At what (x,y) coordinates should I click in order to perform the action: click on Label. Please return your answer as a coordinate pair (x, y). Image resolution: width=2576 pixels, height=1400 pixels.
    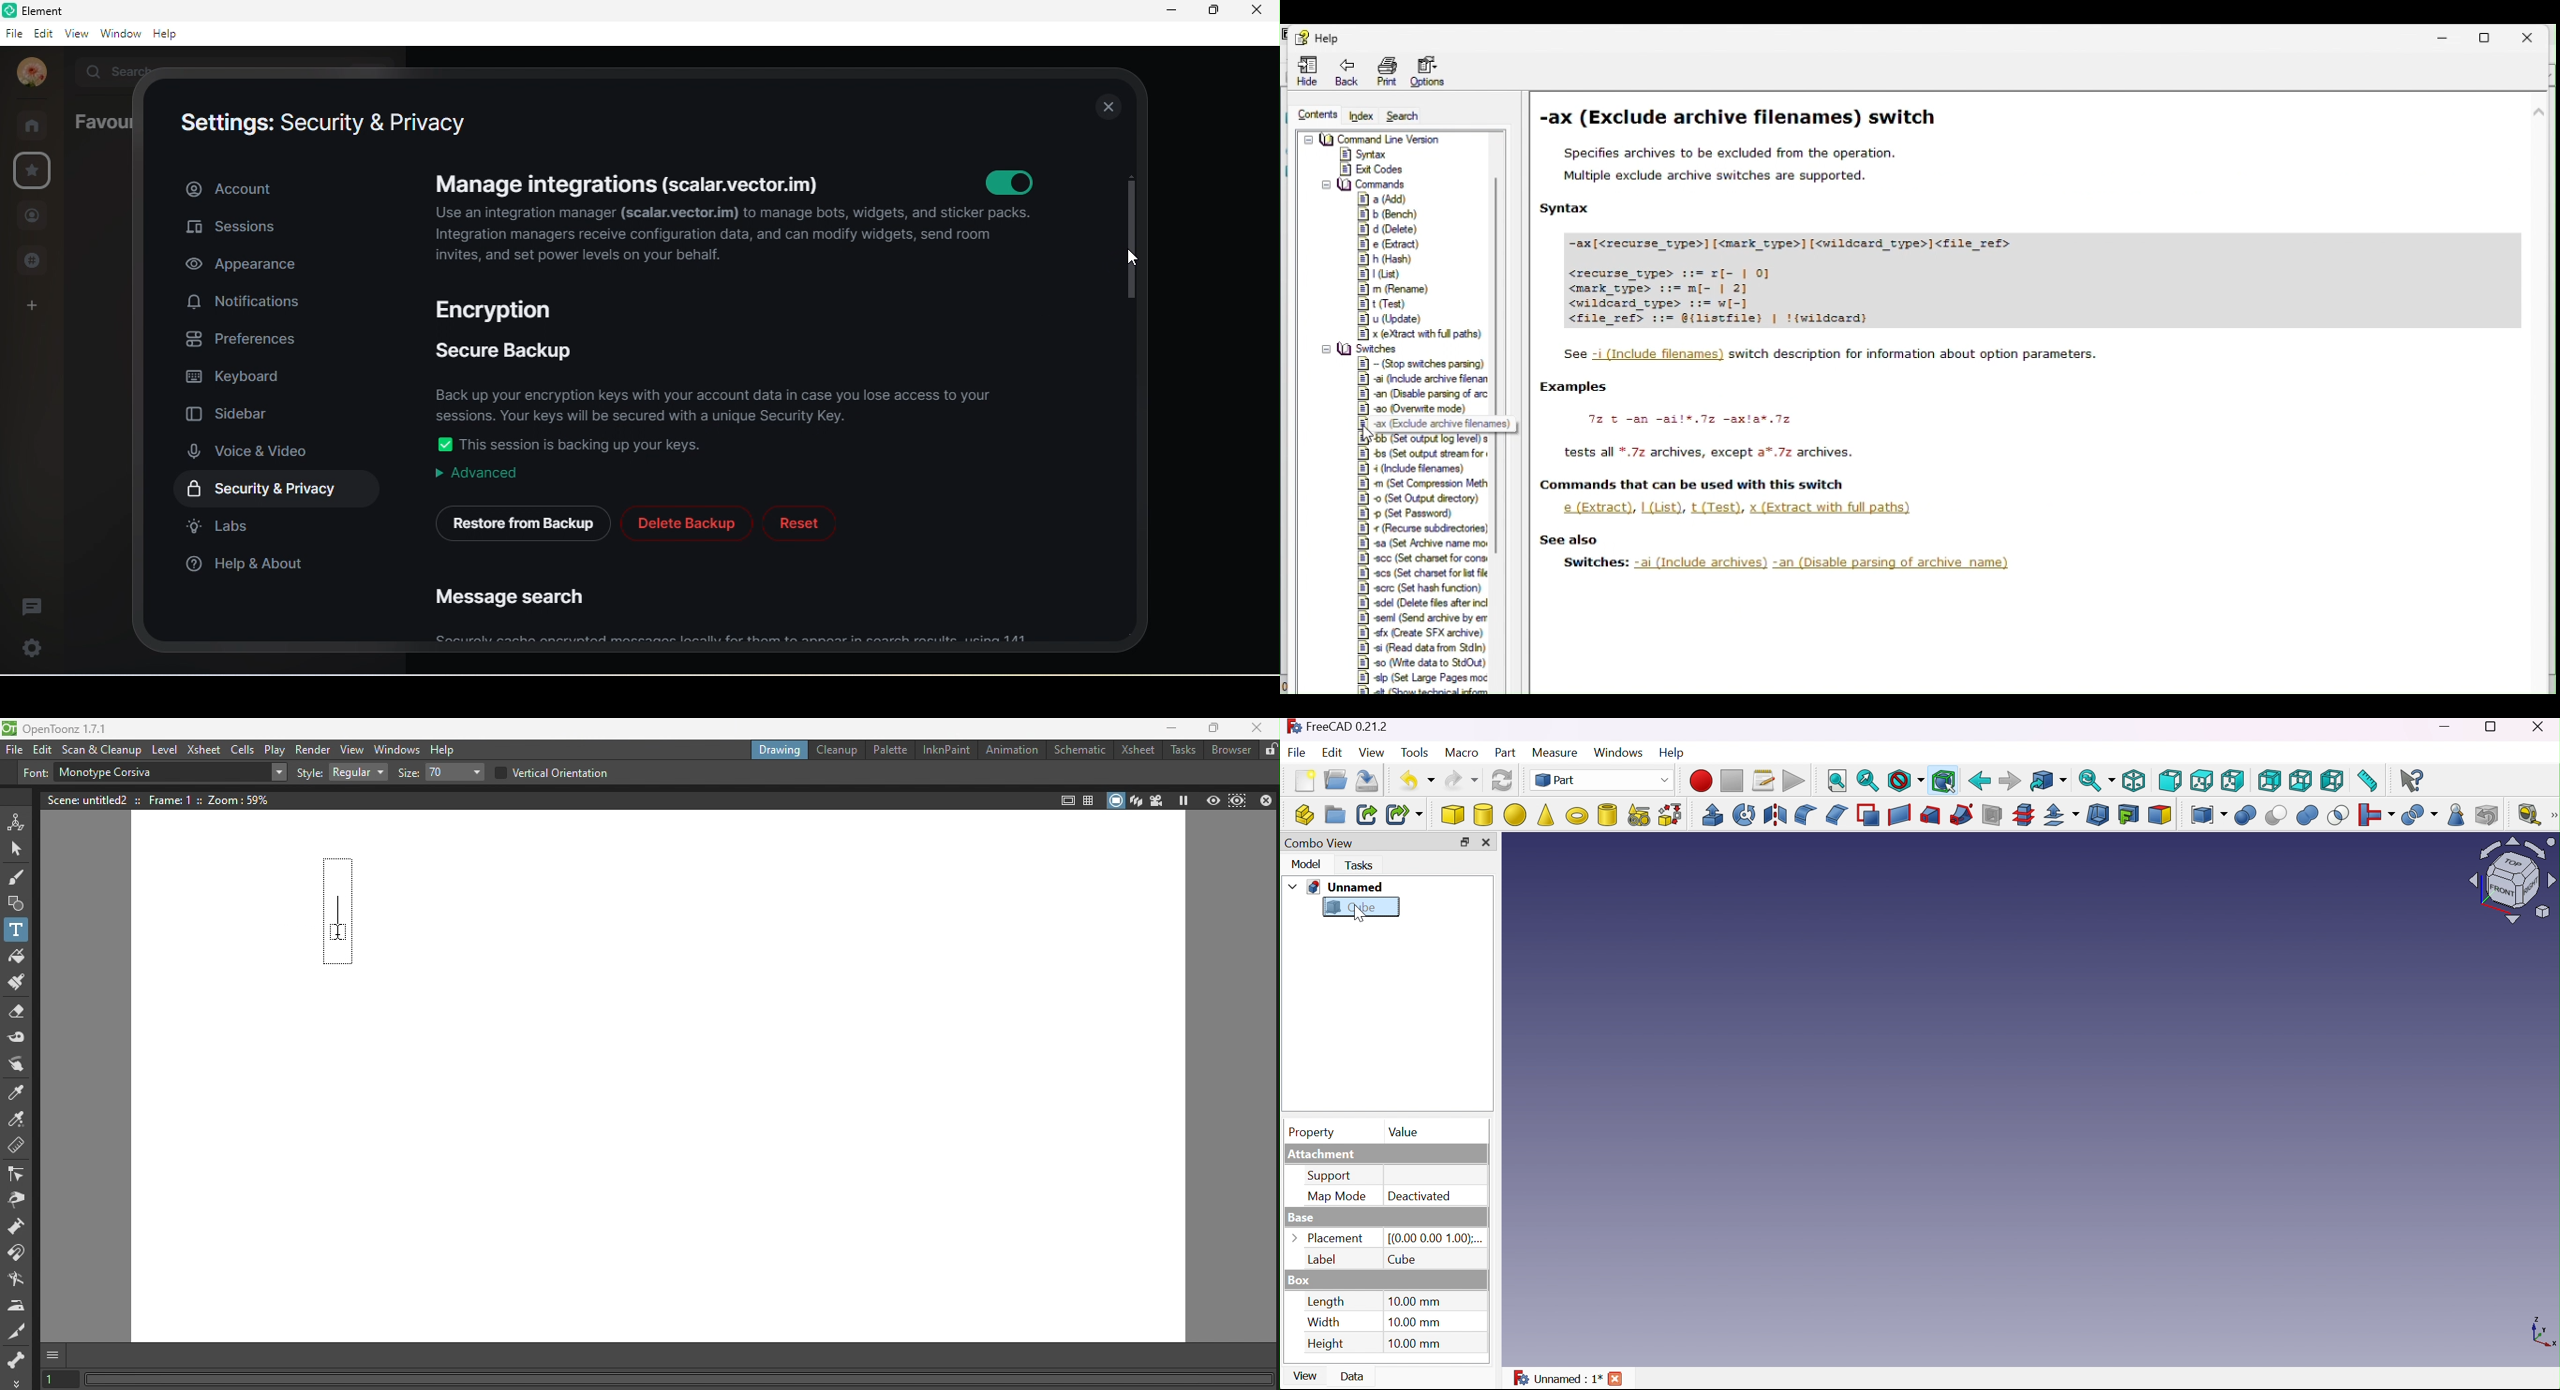
    Looking at the image, I should click on (1321, 1260).